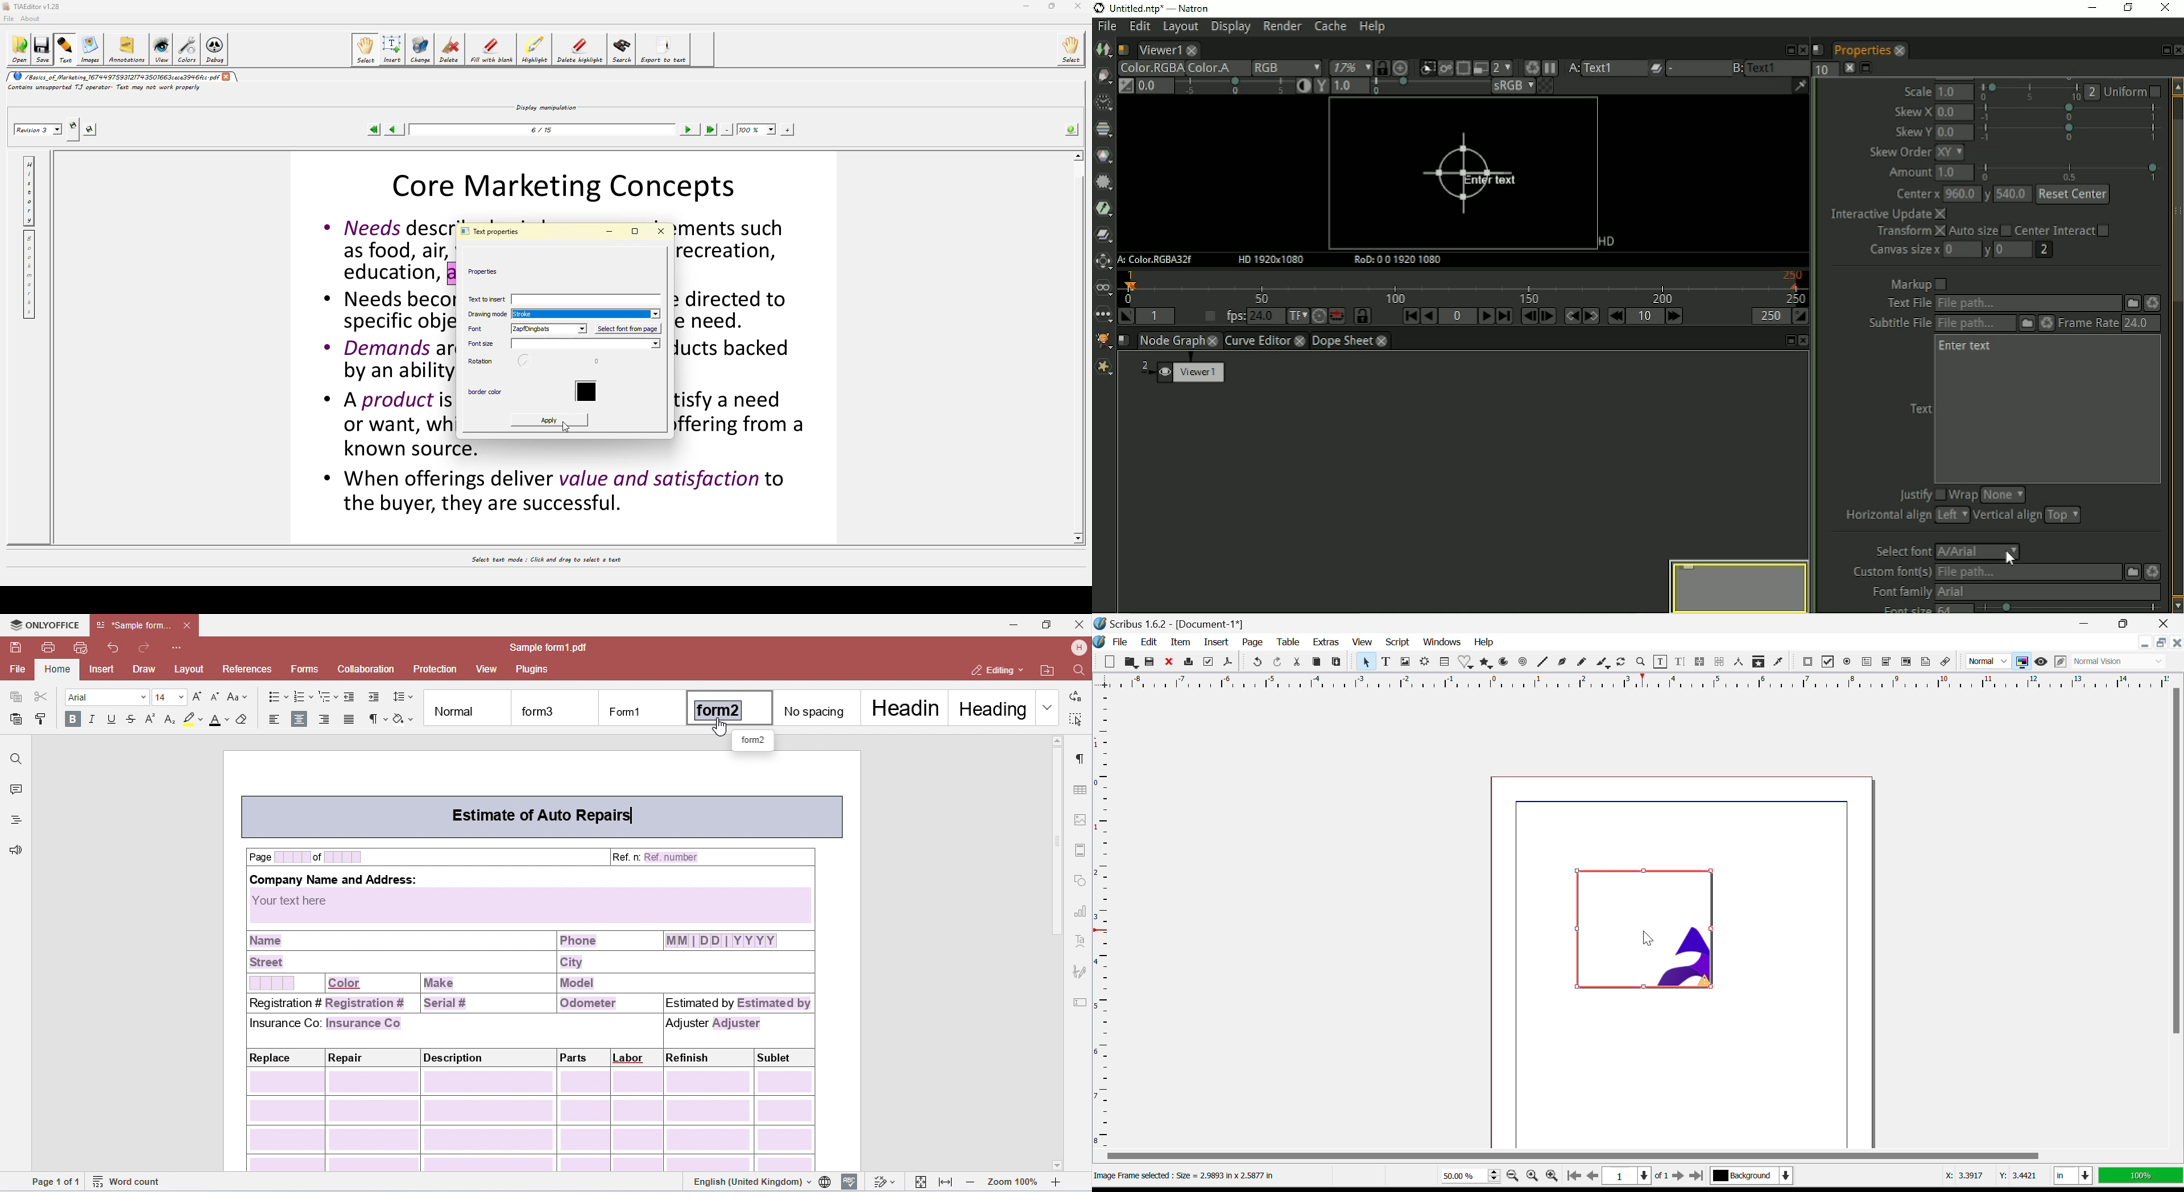  What do you see at coordinates (2087, 624) in the screenshot?
I see `Restore Down` at bounding box center [2087, 624].